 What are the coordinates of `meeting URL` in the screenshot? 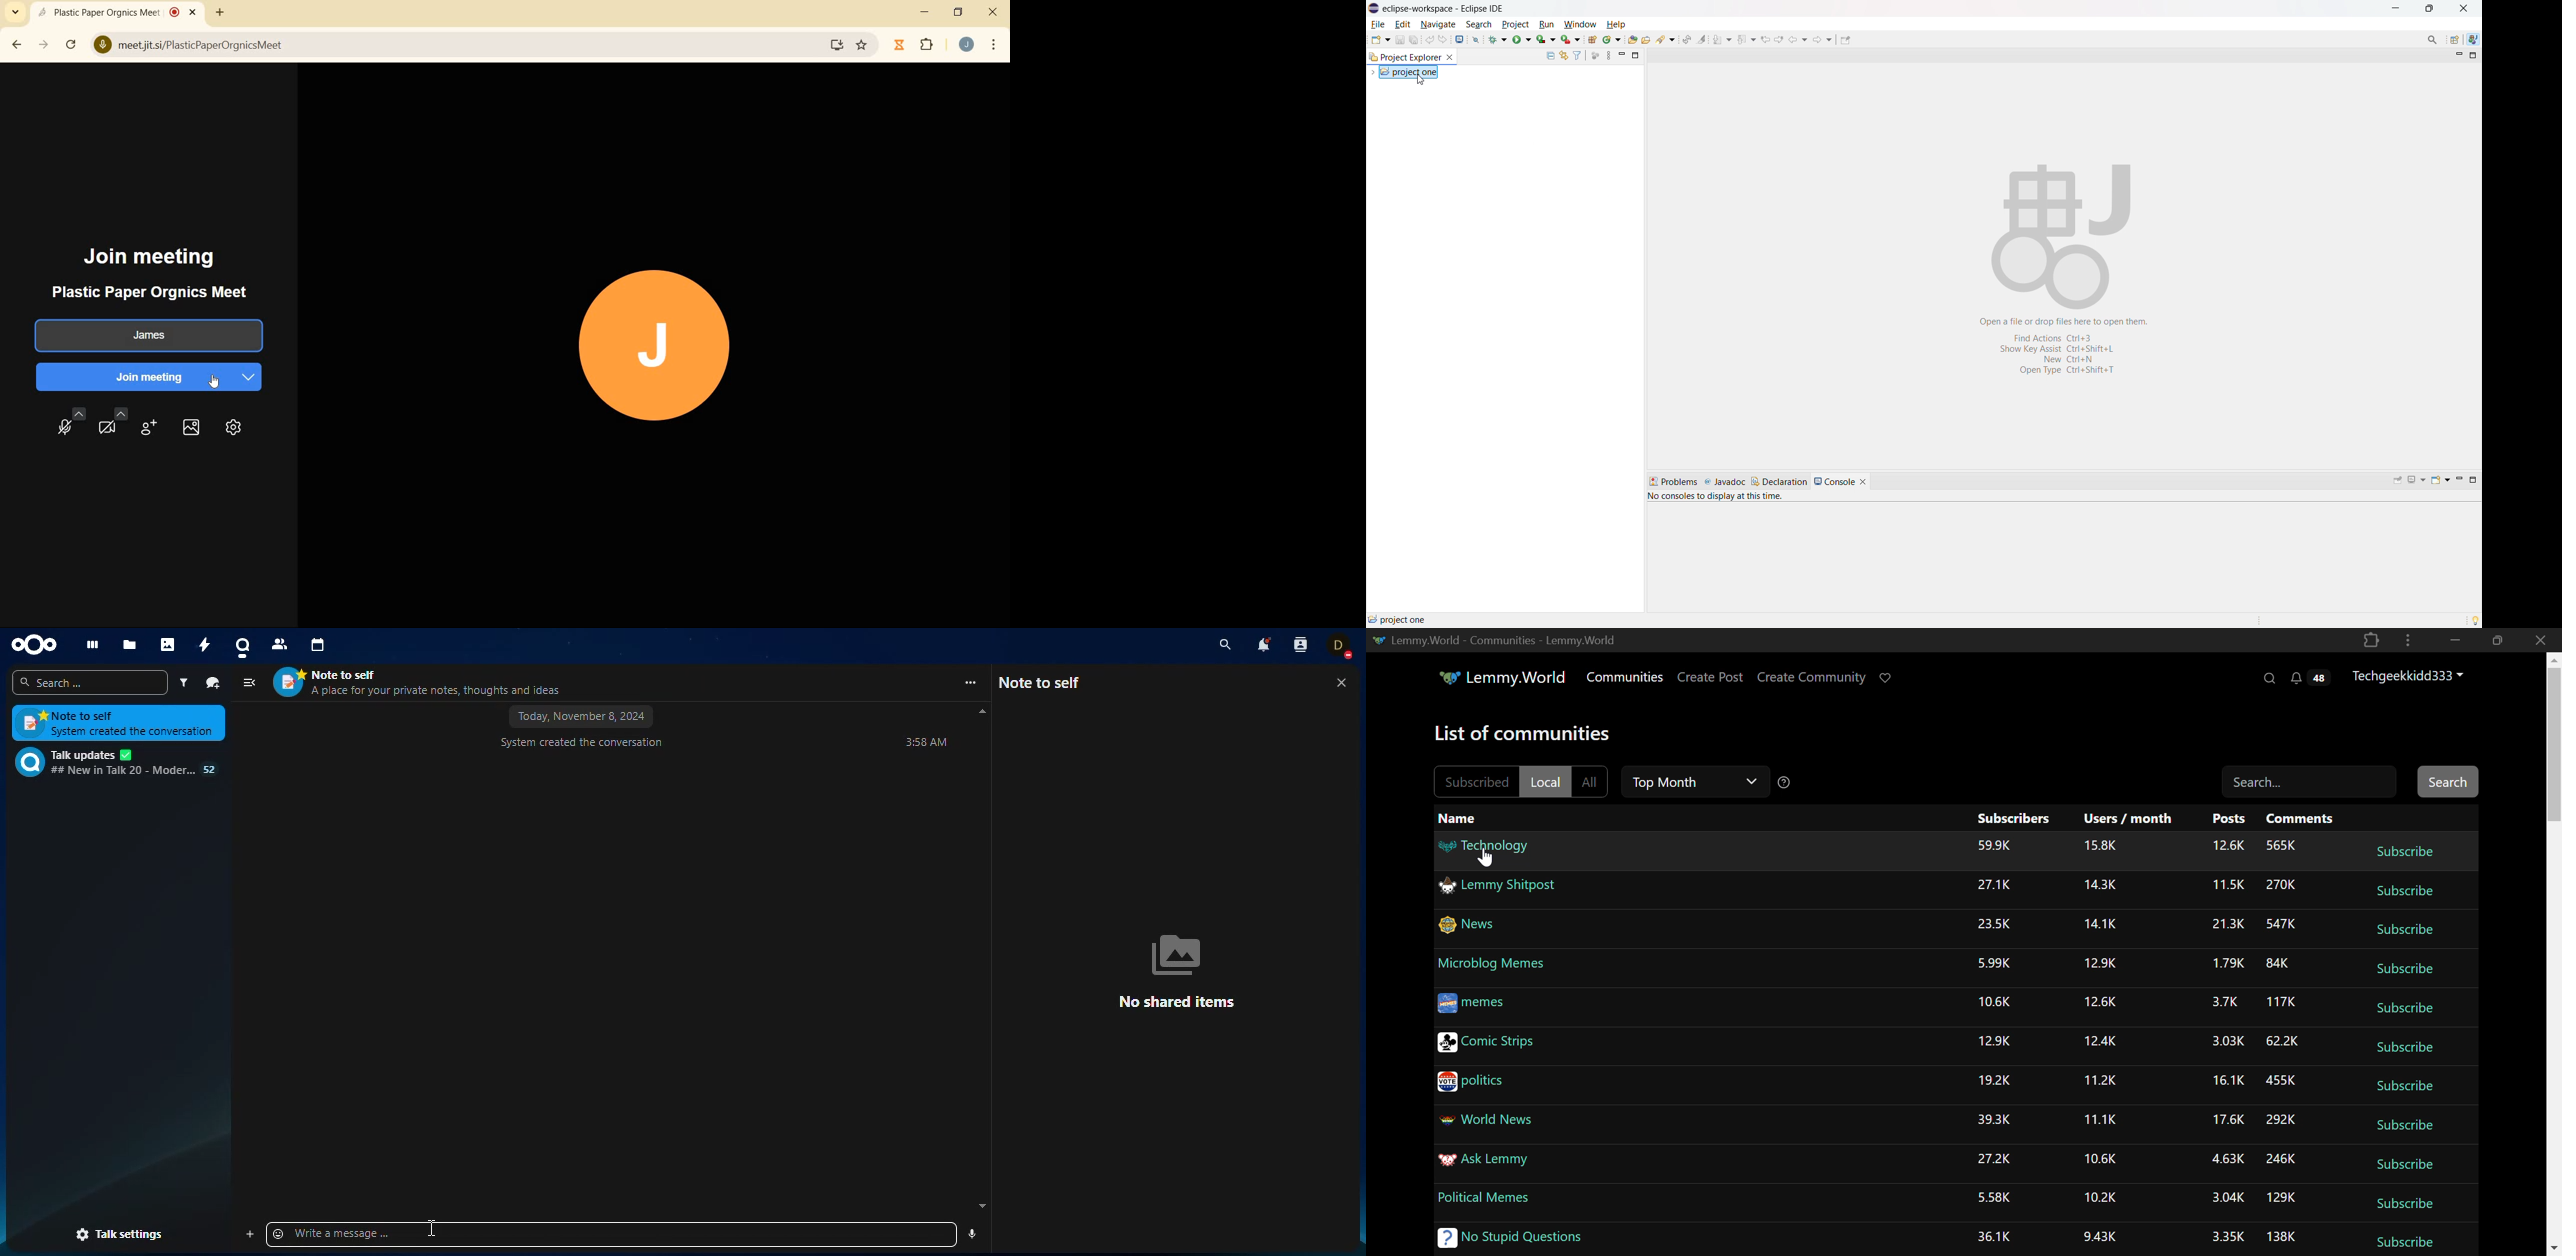 It's located at (202, 46).